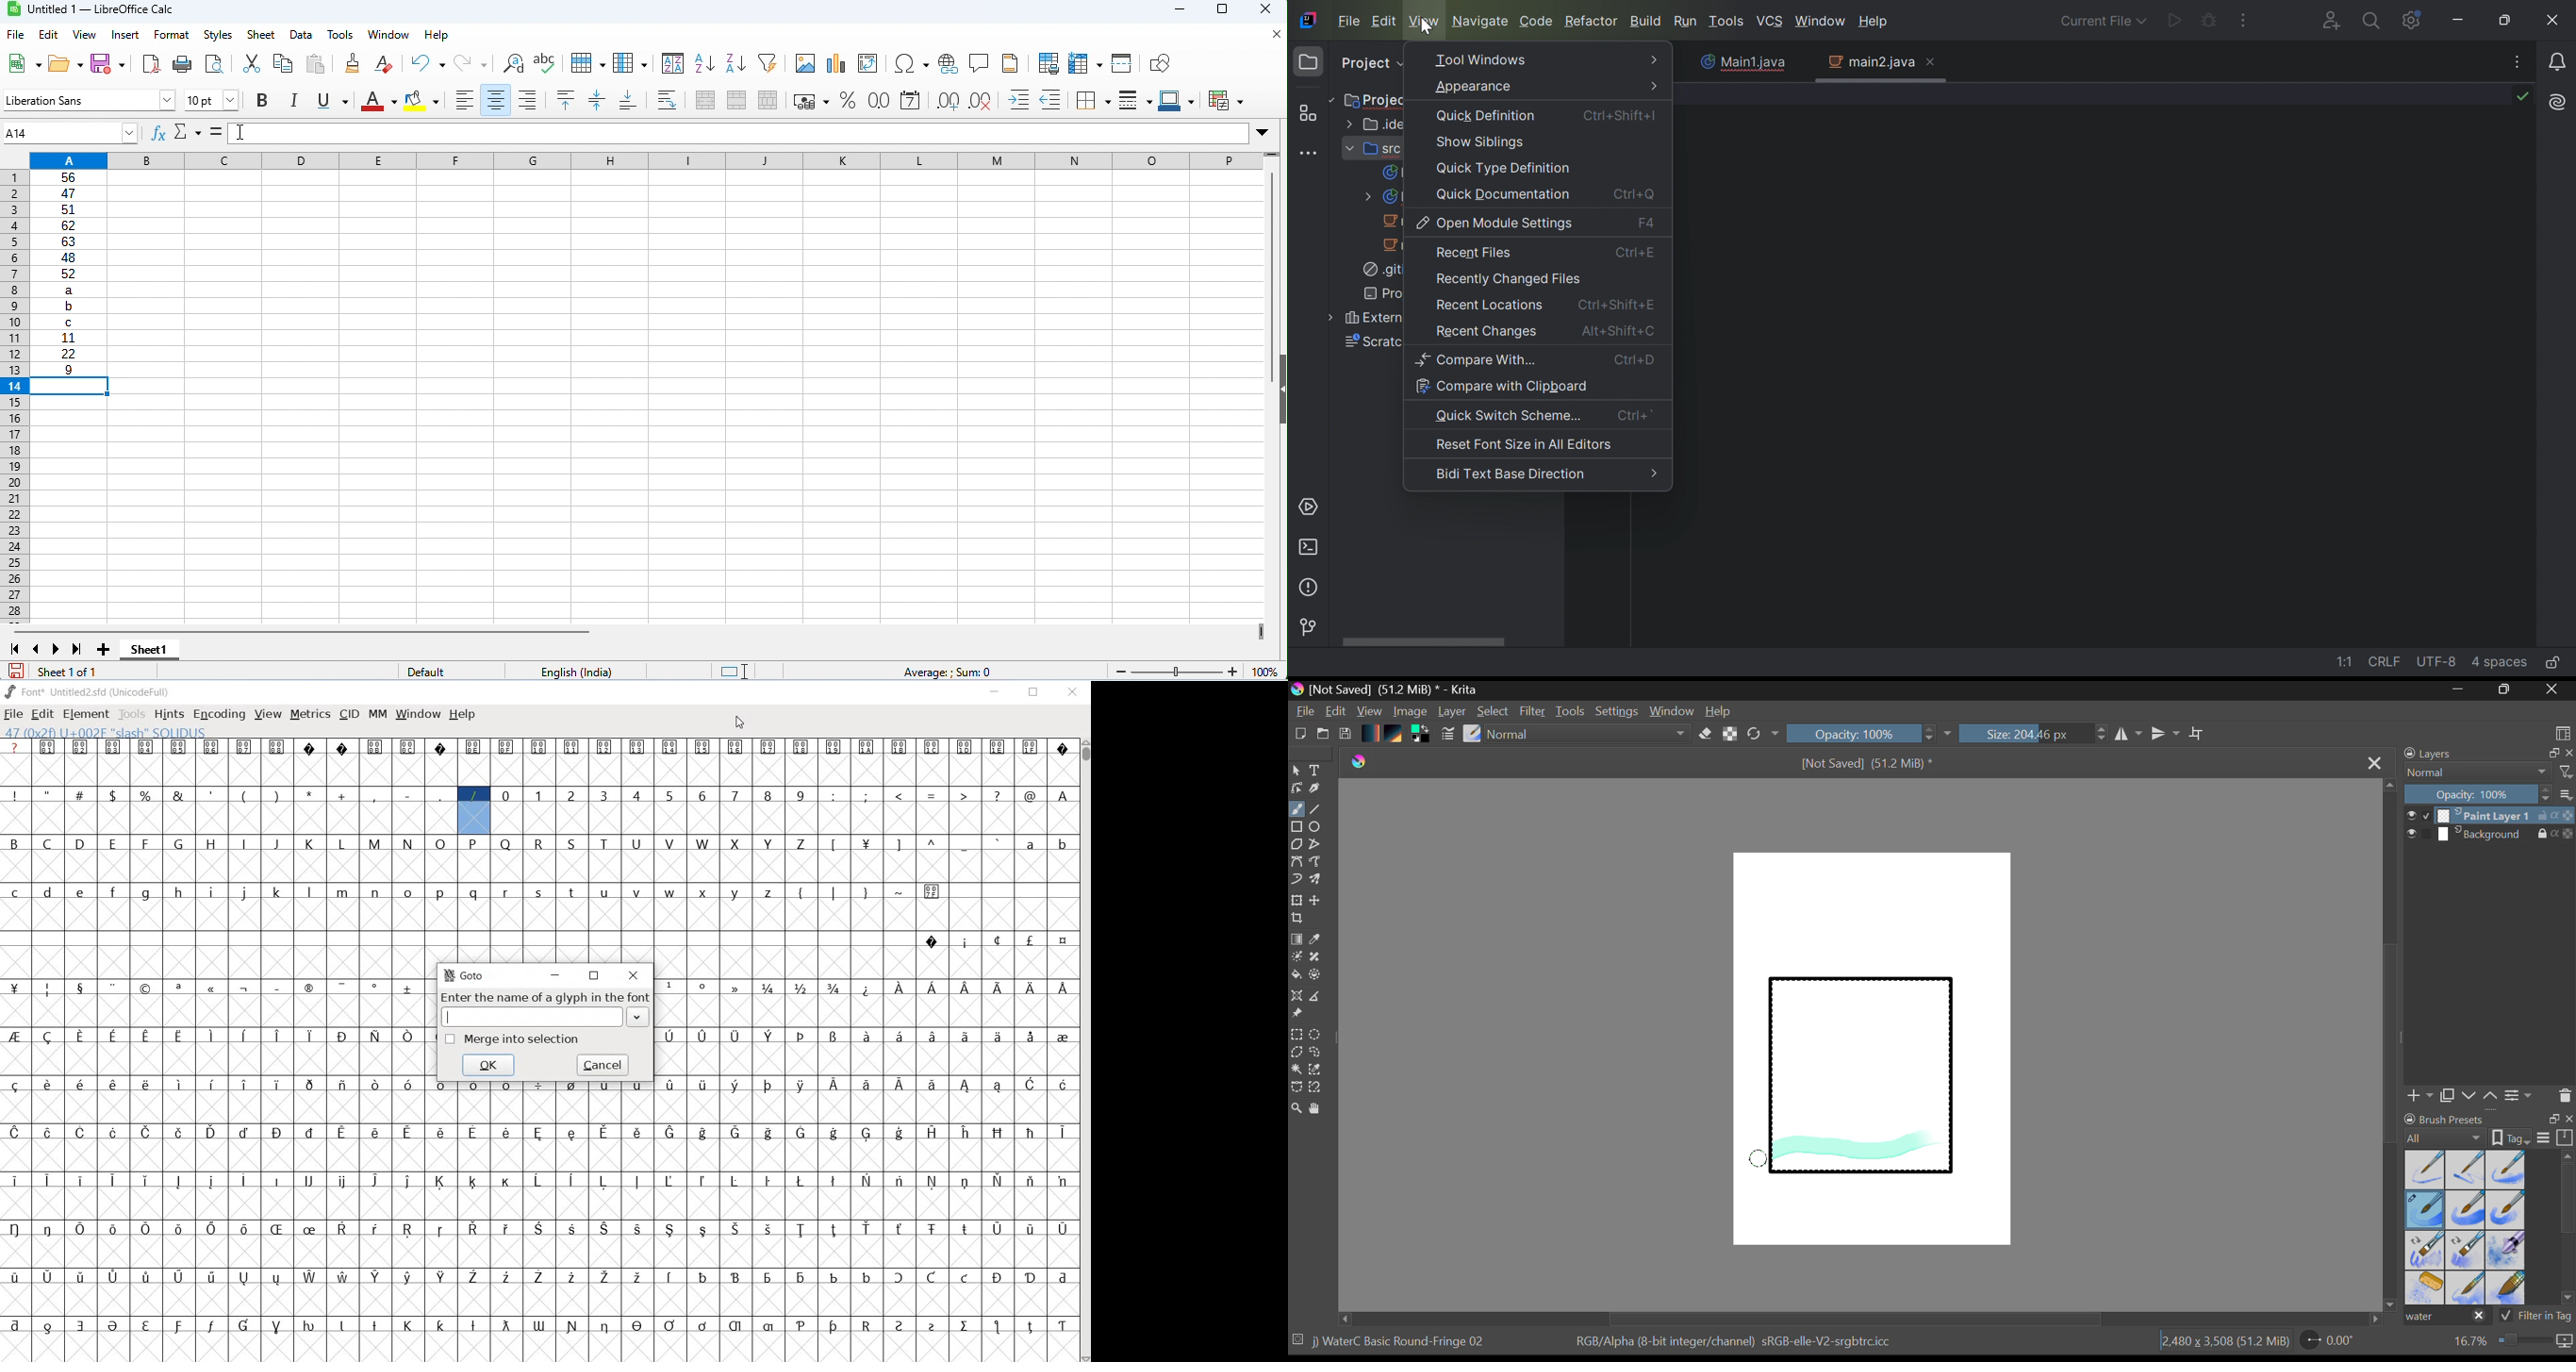  I want to click on Colors in use, so click(1421, 735).